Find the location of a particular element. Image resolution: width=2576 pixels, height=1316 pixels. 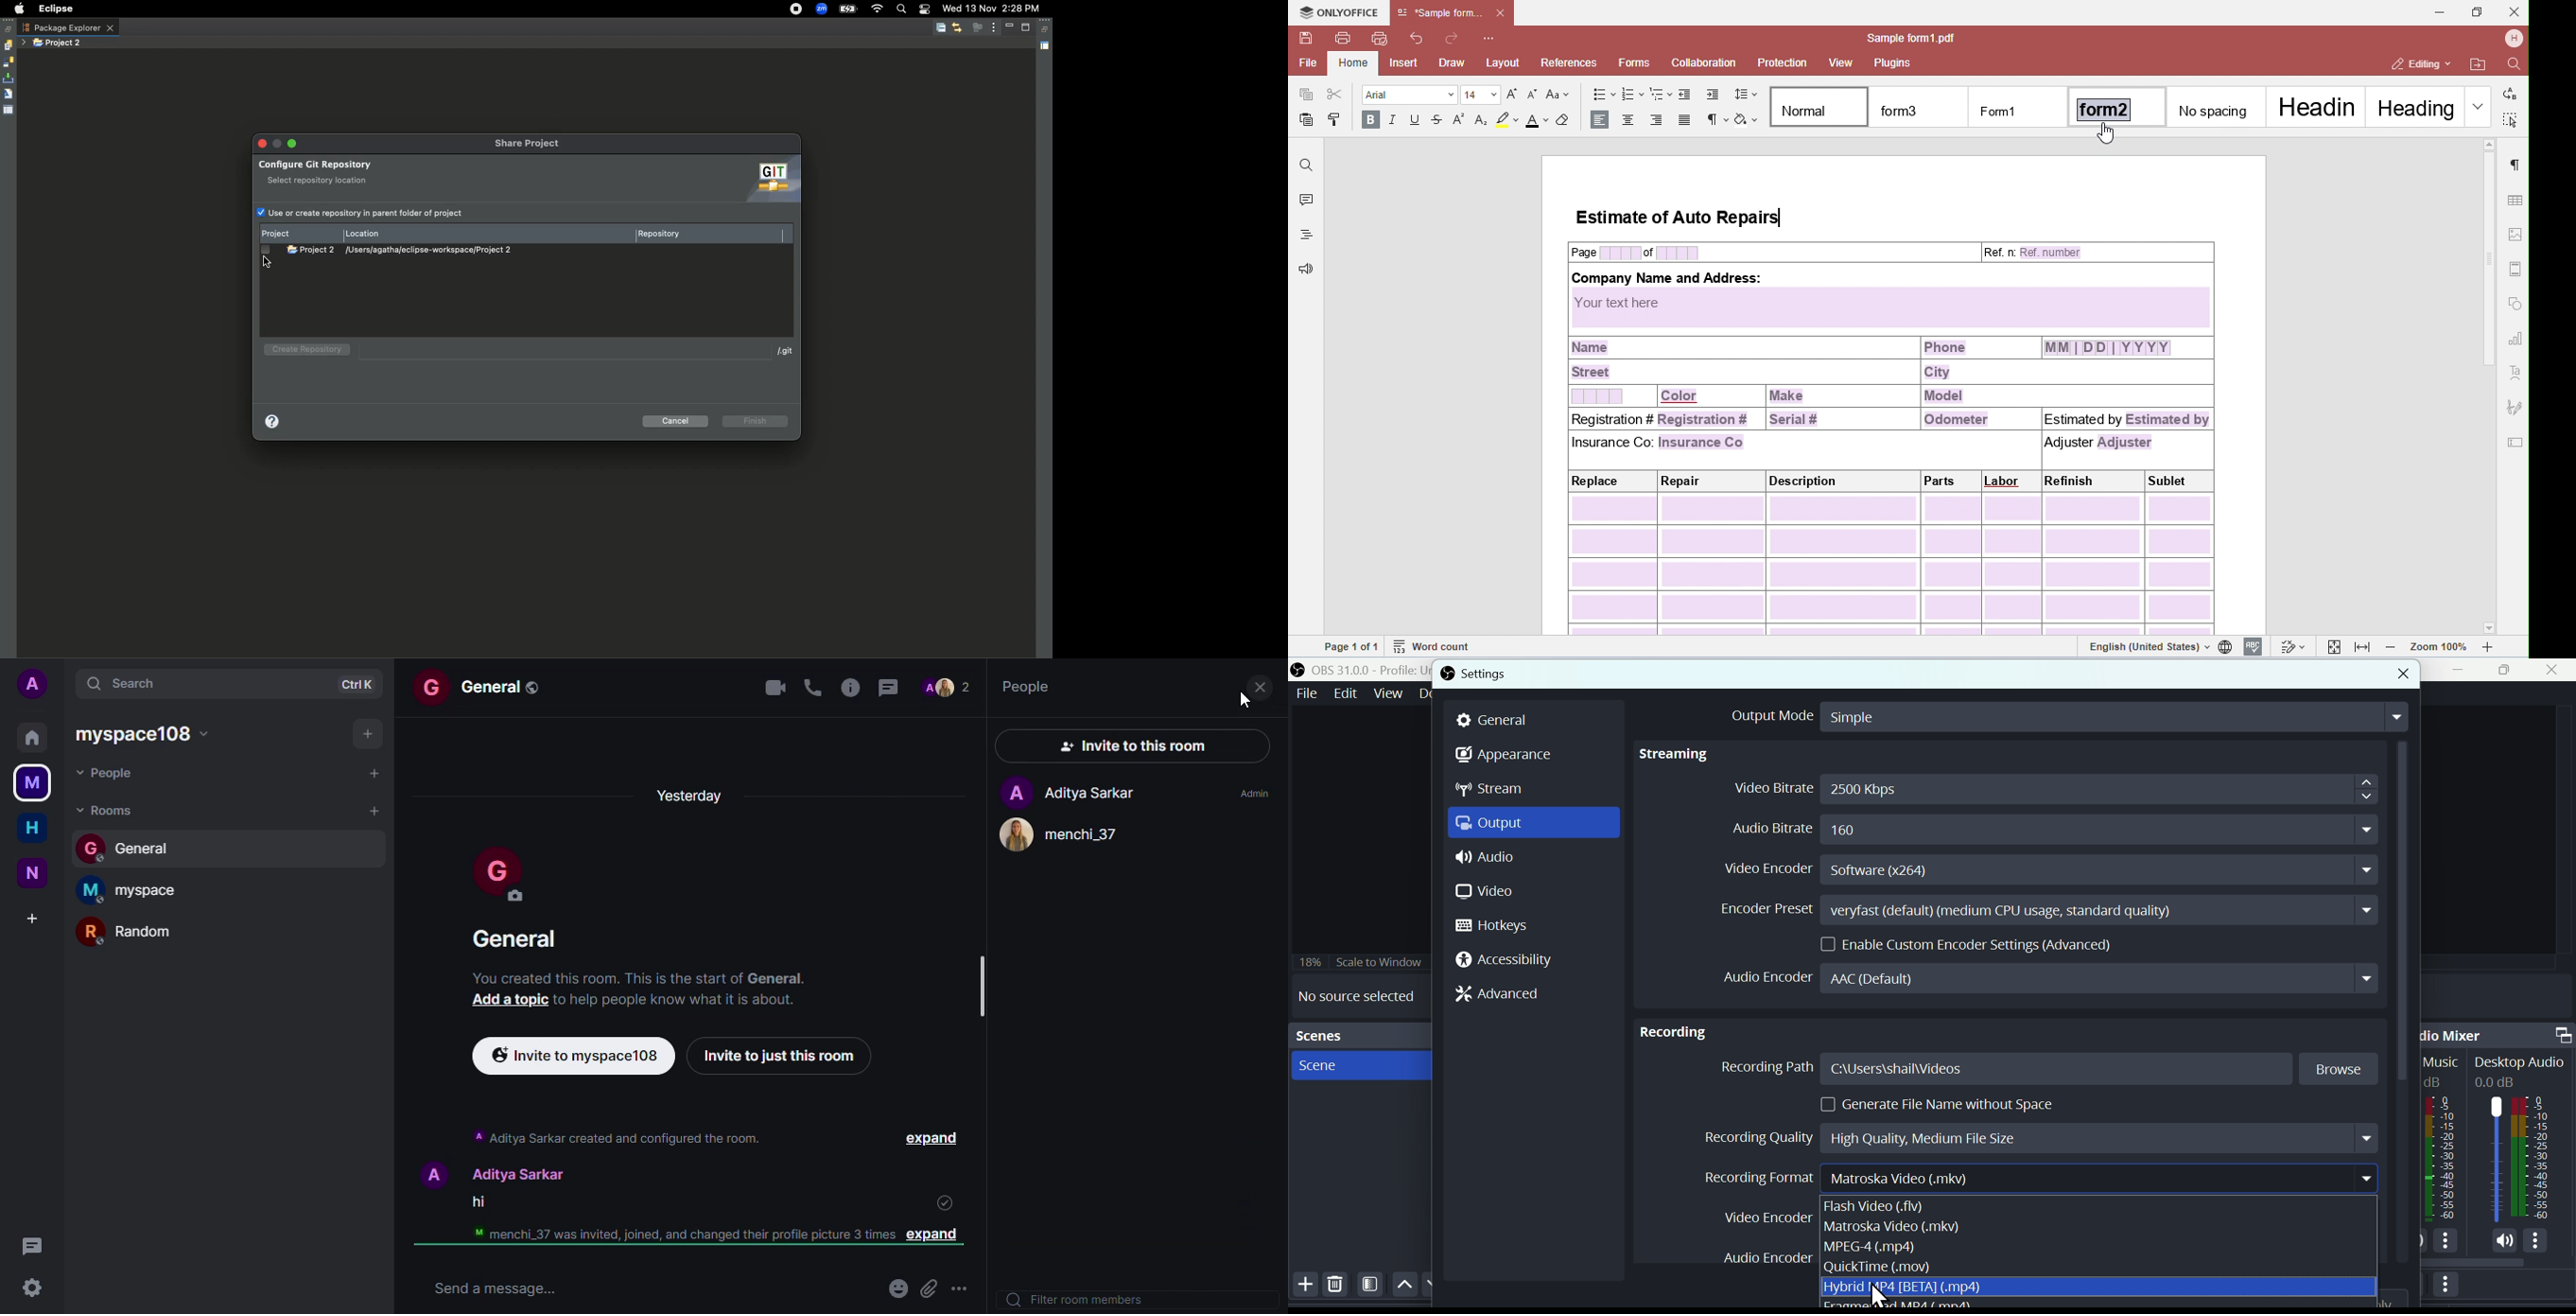

Settings is located at coordinates (1477, 672).